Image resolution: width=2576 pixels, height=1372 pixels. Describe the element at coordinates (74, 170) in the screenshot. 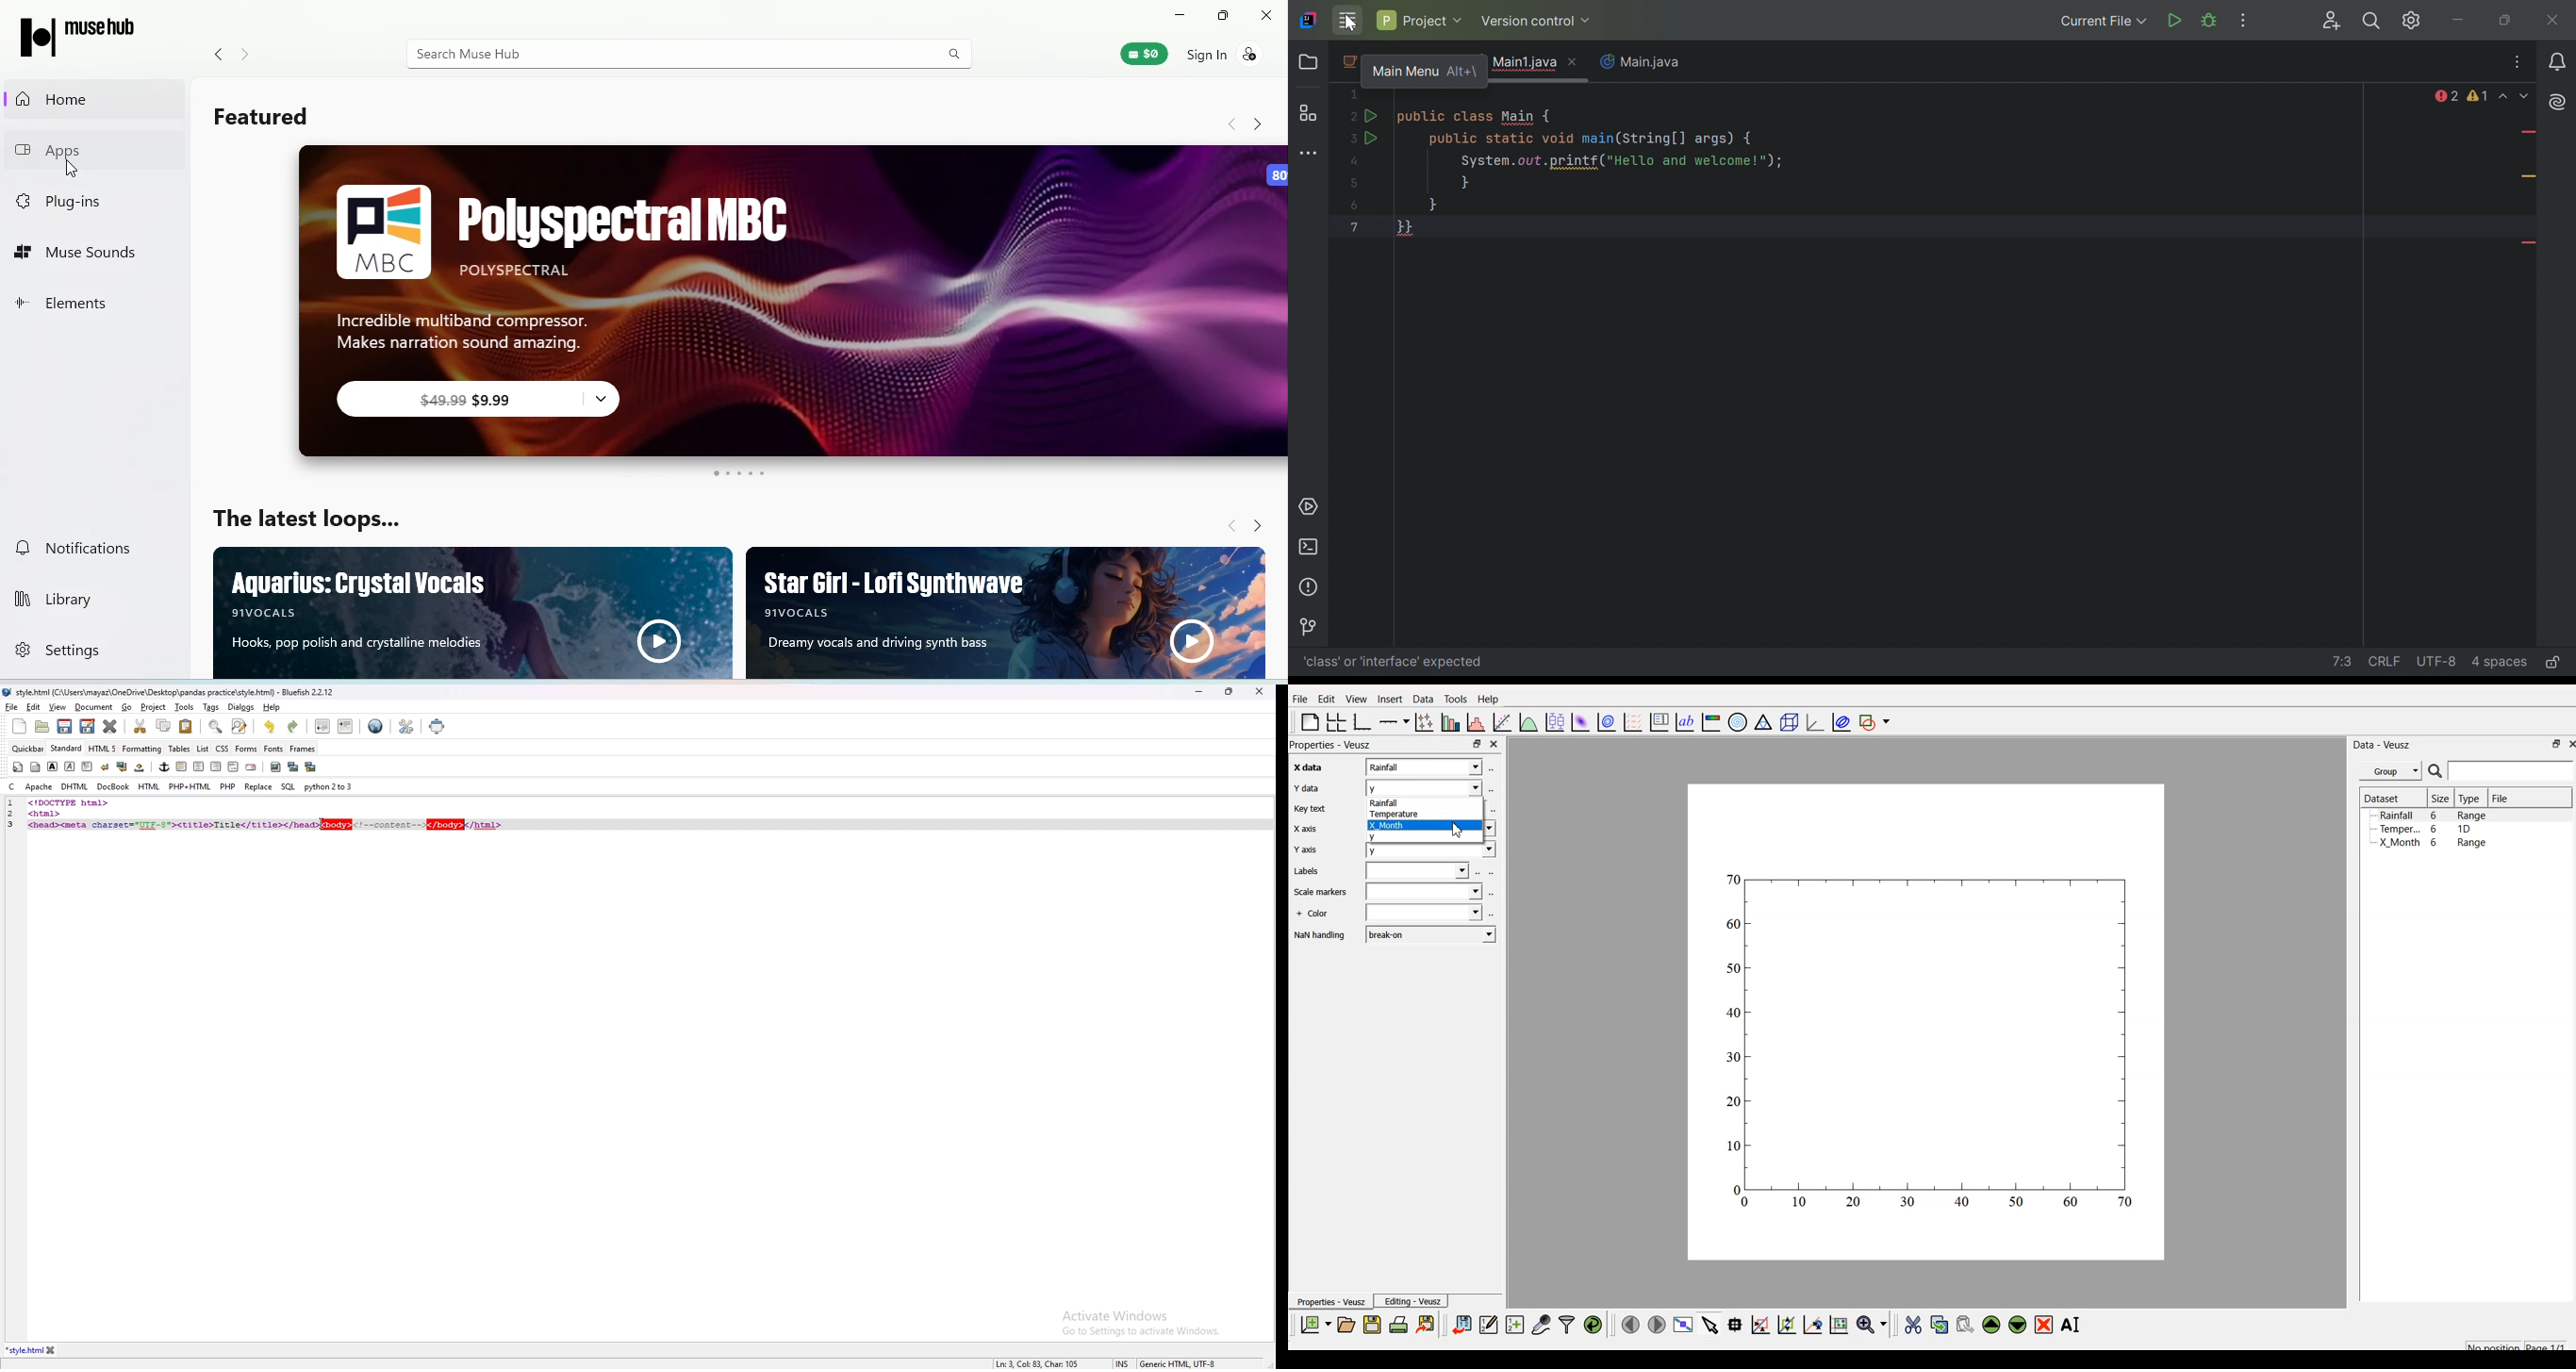

I see `Cursor` at that location.